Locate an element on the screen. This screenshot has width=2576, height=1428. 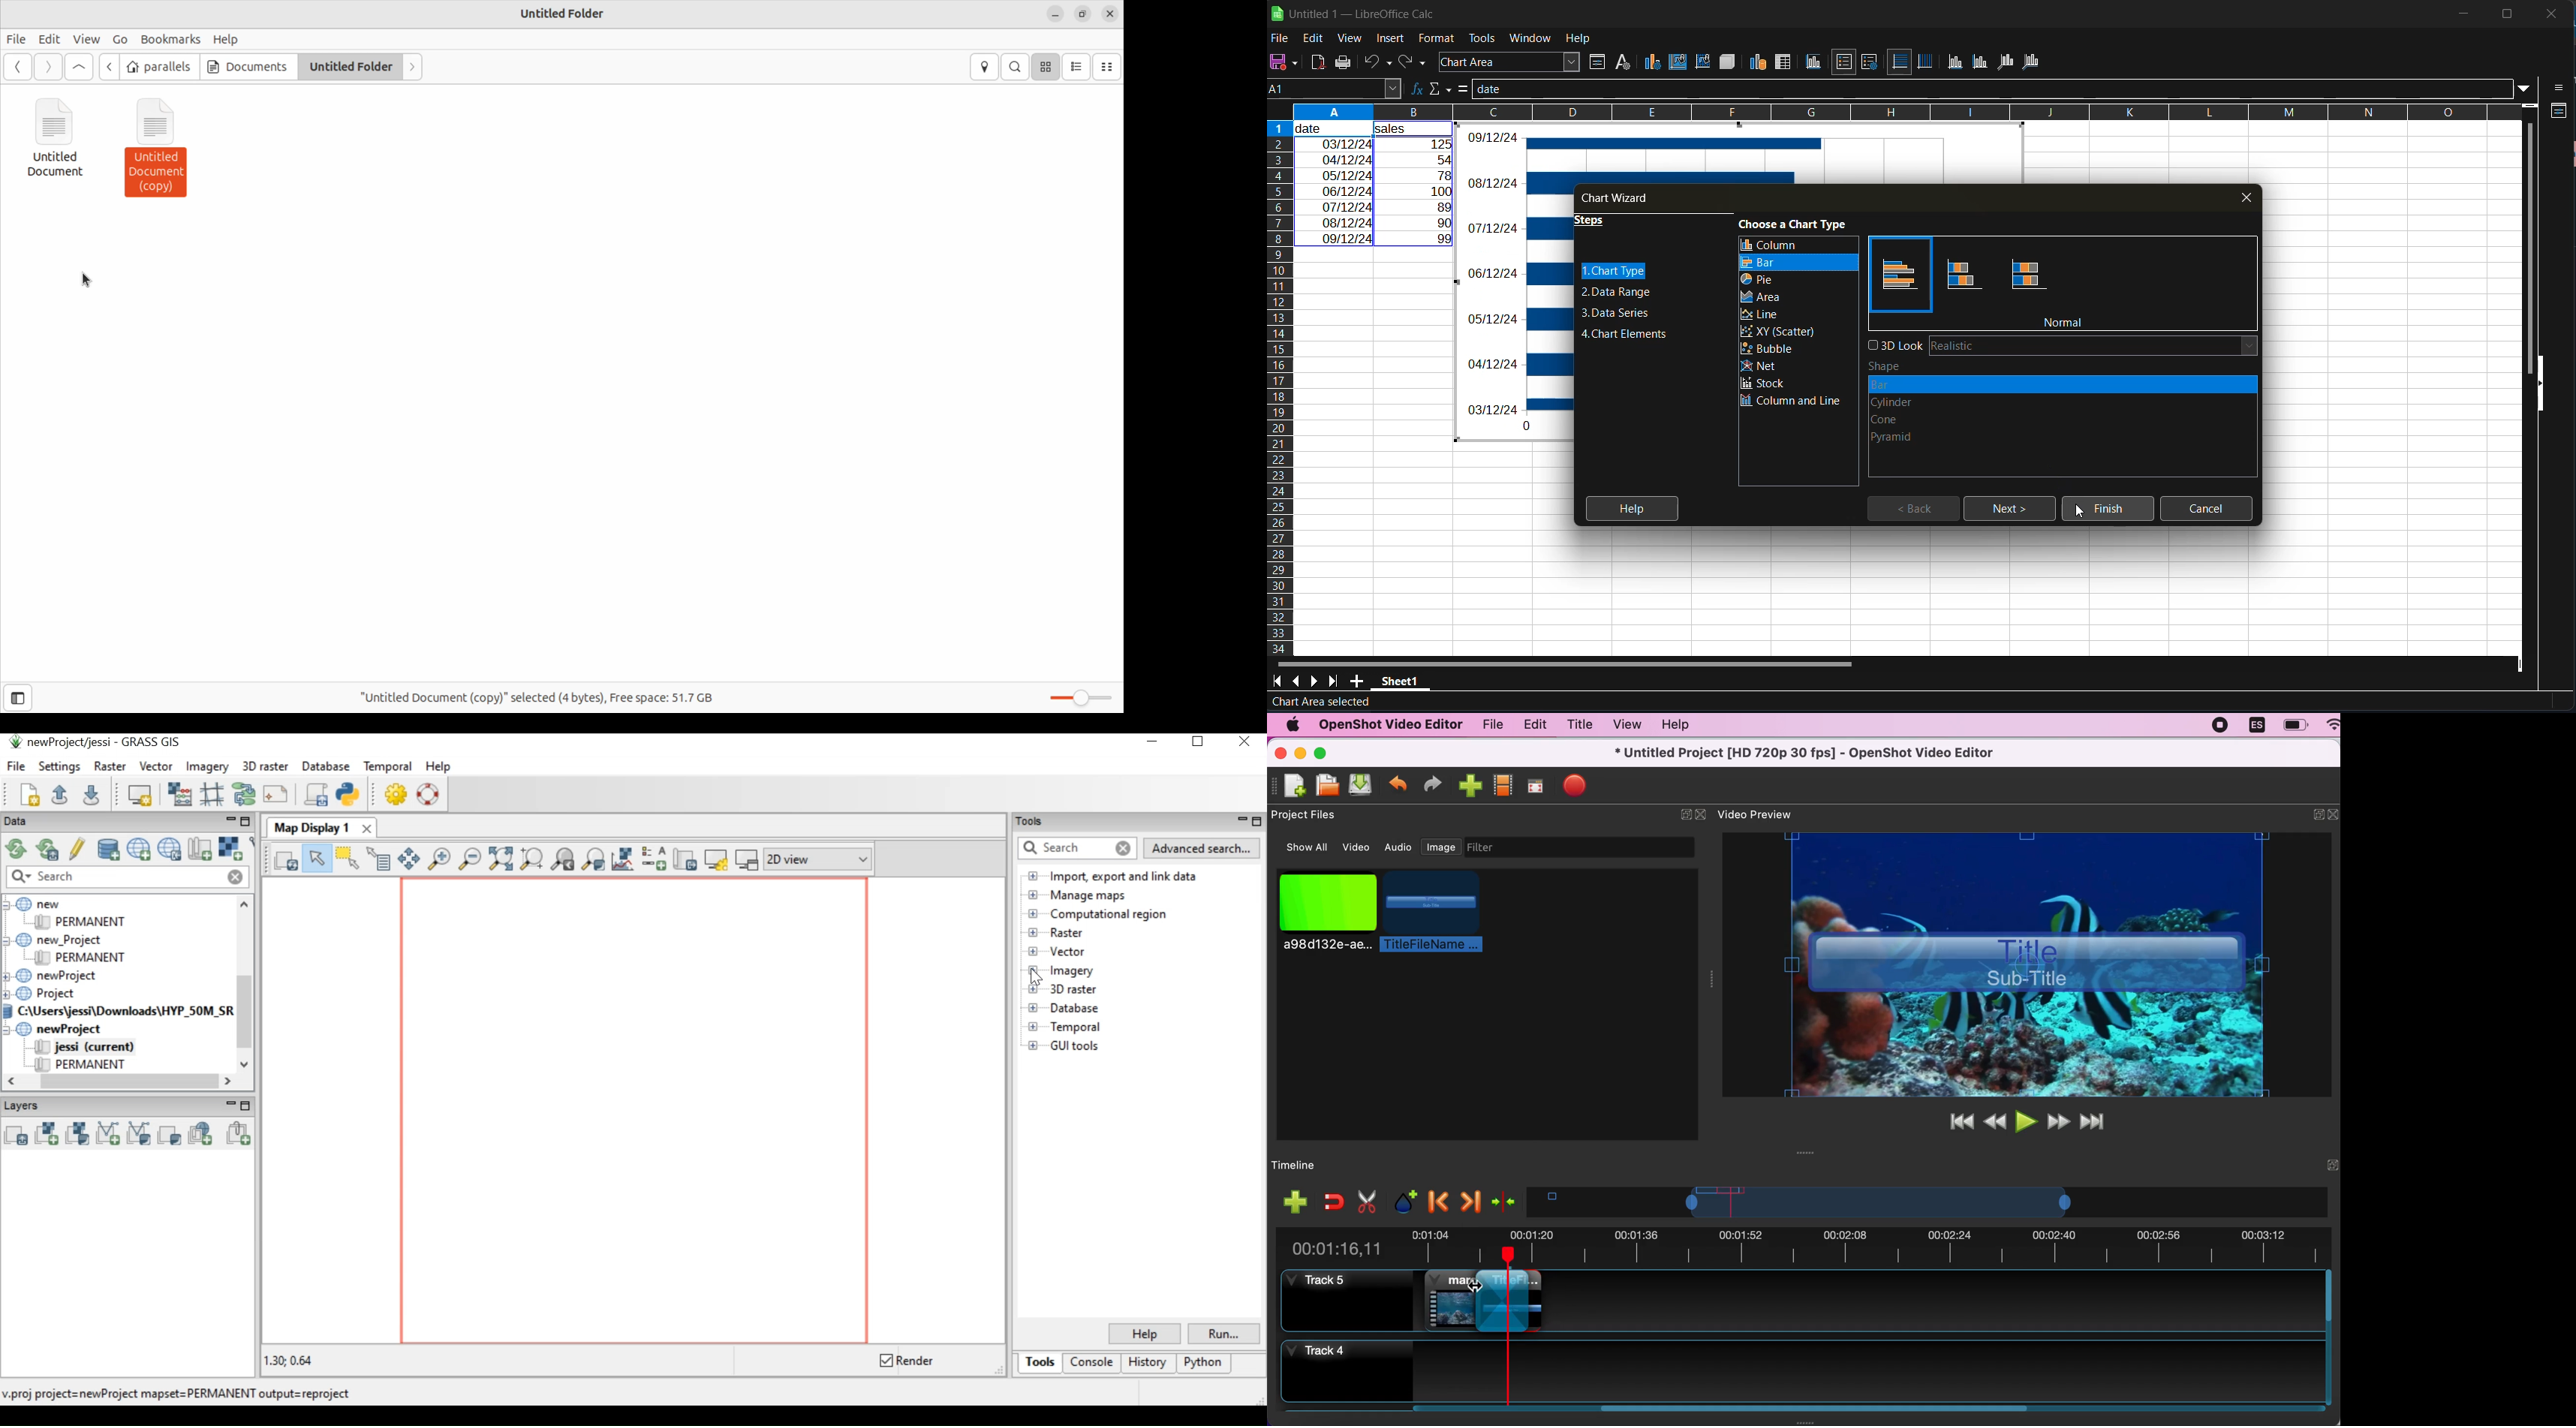
minimize is located at coordinates (2463, 14).